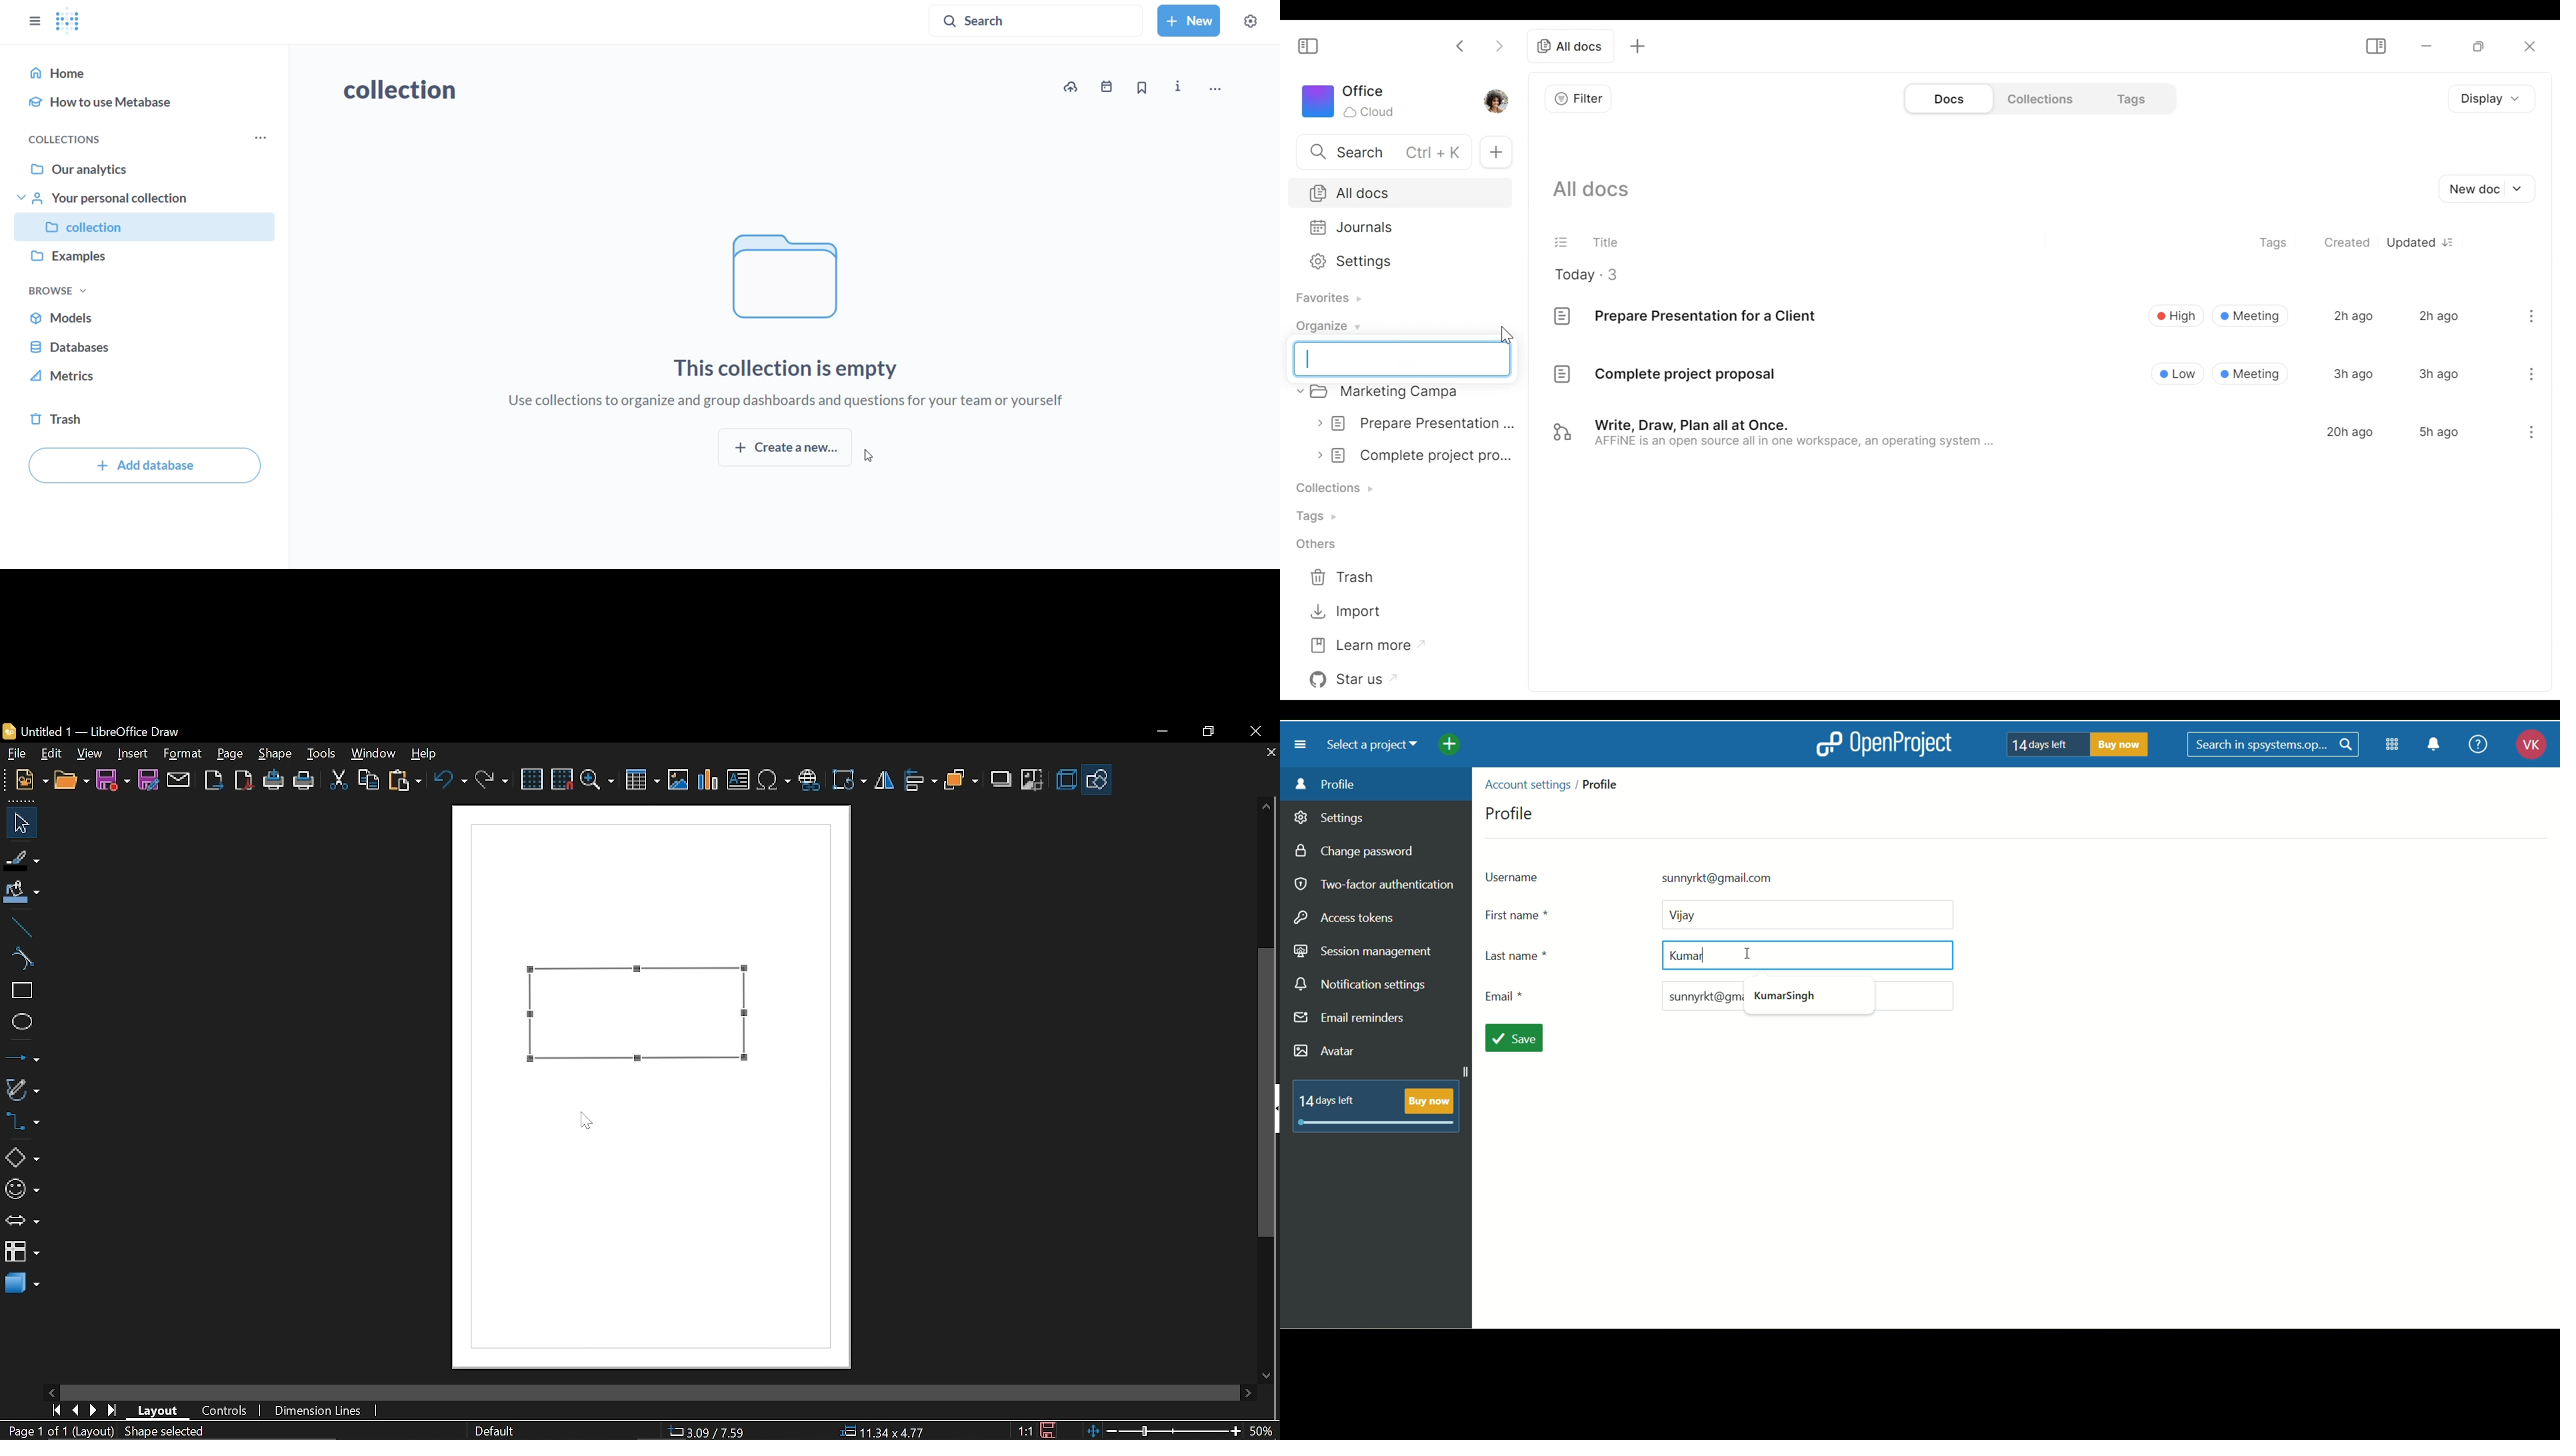 The image size is (2576, 1456). Describe the element at coordinates (2487, 100) in the screenshot. I see `Display` at that location.